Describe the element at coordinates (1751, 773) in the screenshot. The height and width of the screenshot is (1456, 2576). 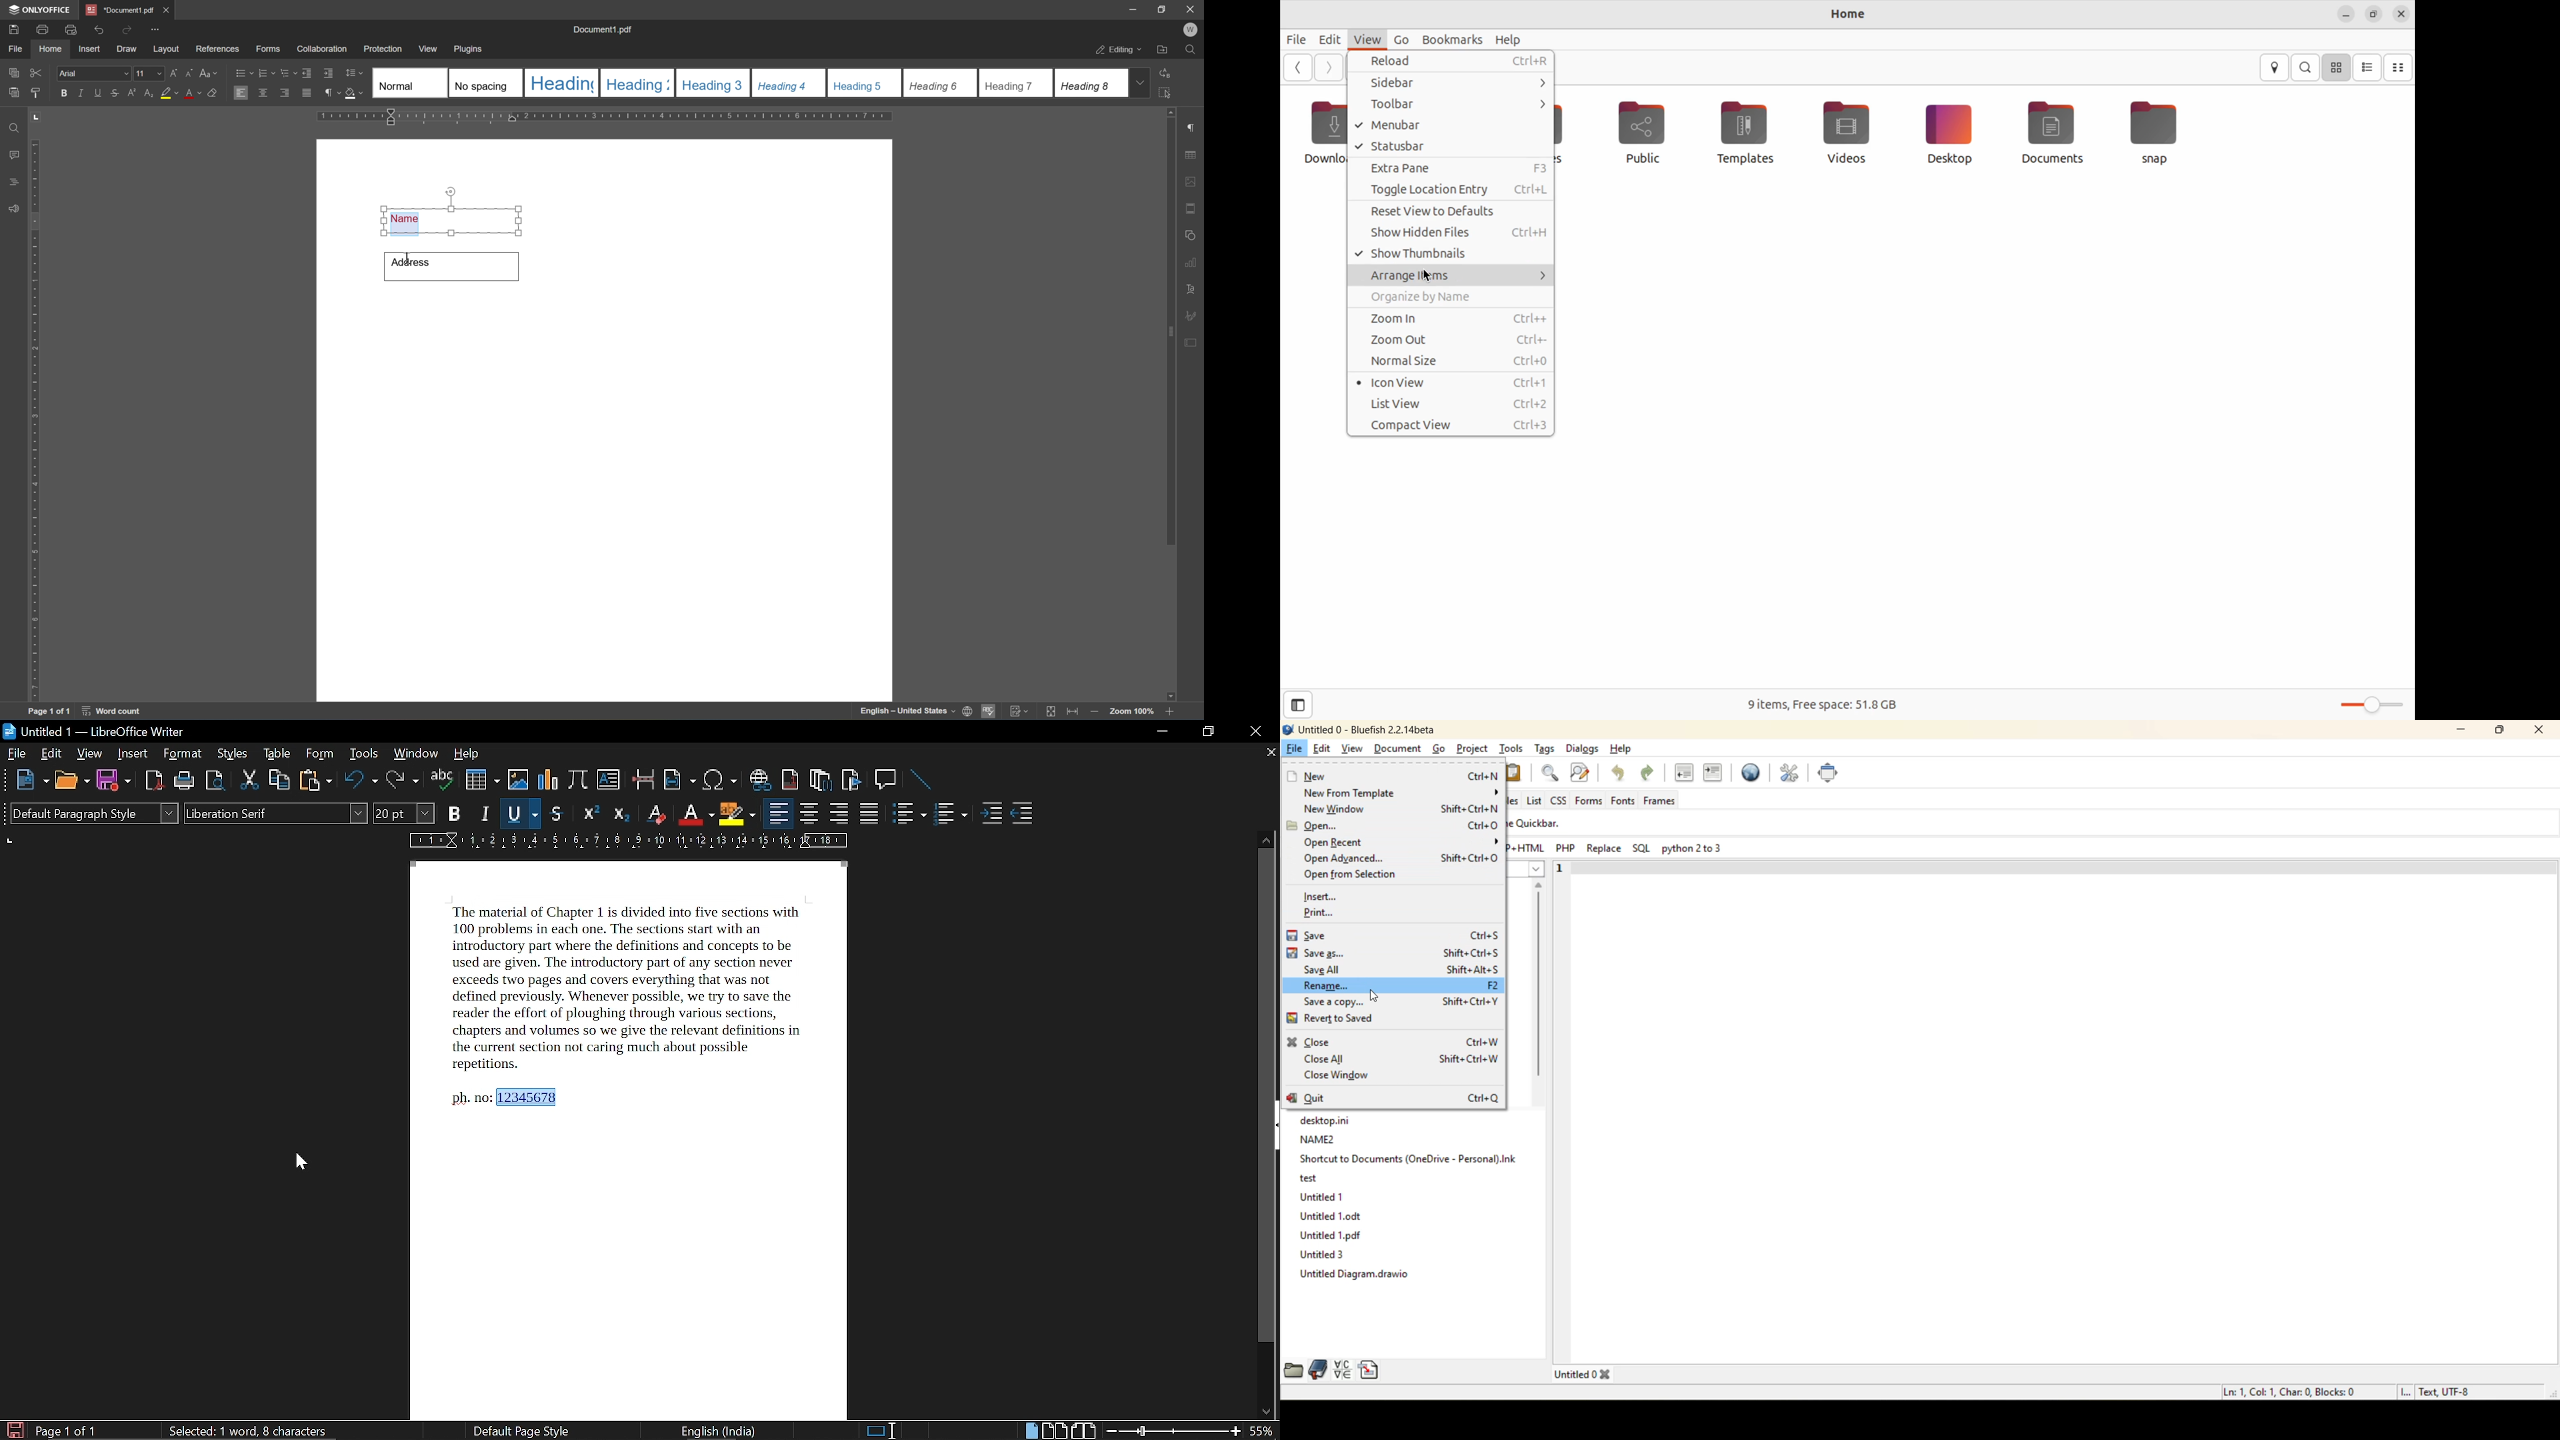
I see `preview in browser` at that location.